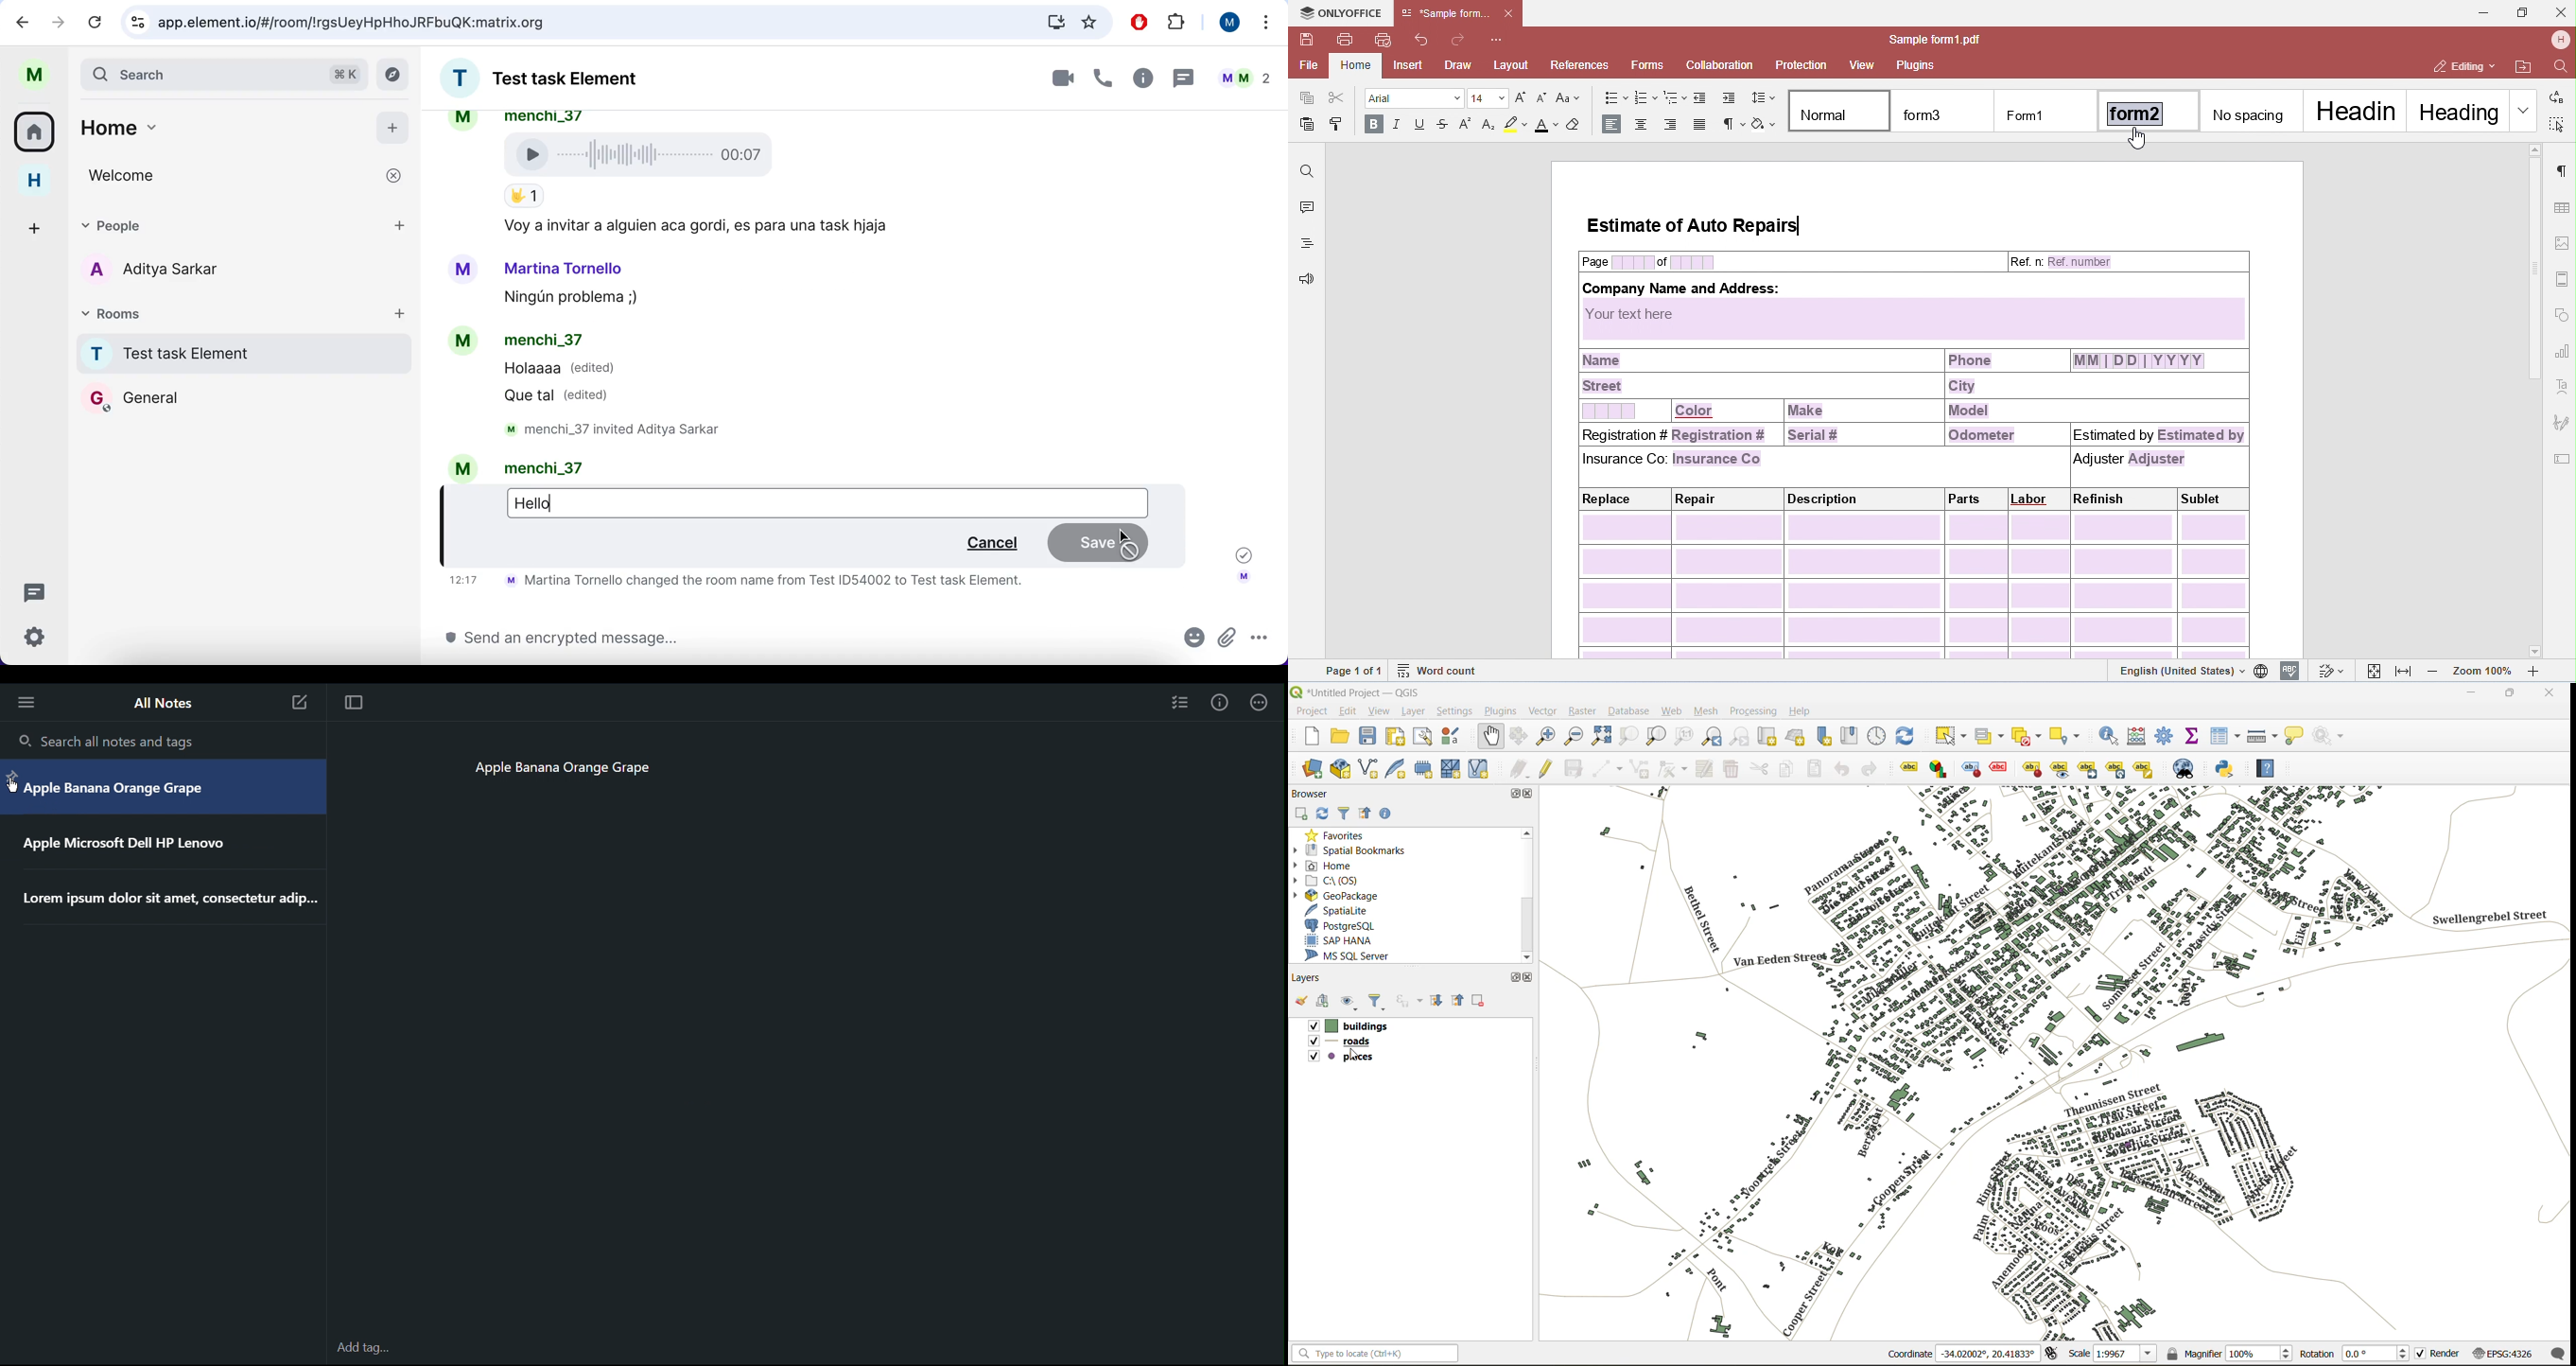 Image resolution: width=2576 pixels, height=1372 pixels. I want to click on collapse all, so click(1459, 1002).